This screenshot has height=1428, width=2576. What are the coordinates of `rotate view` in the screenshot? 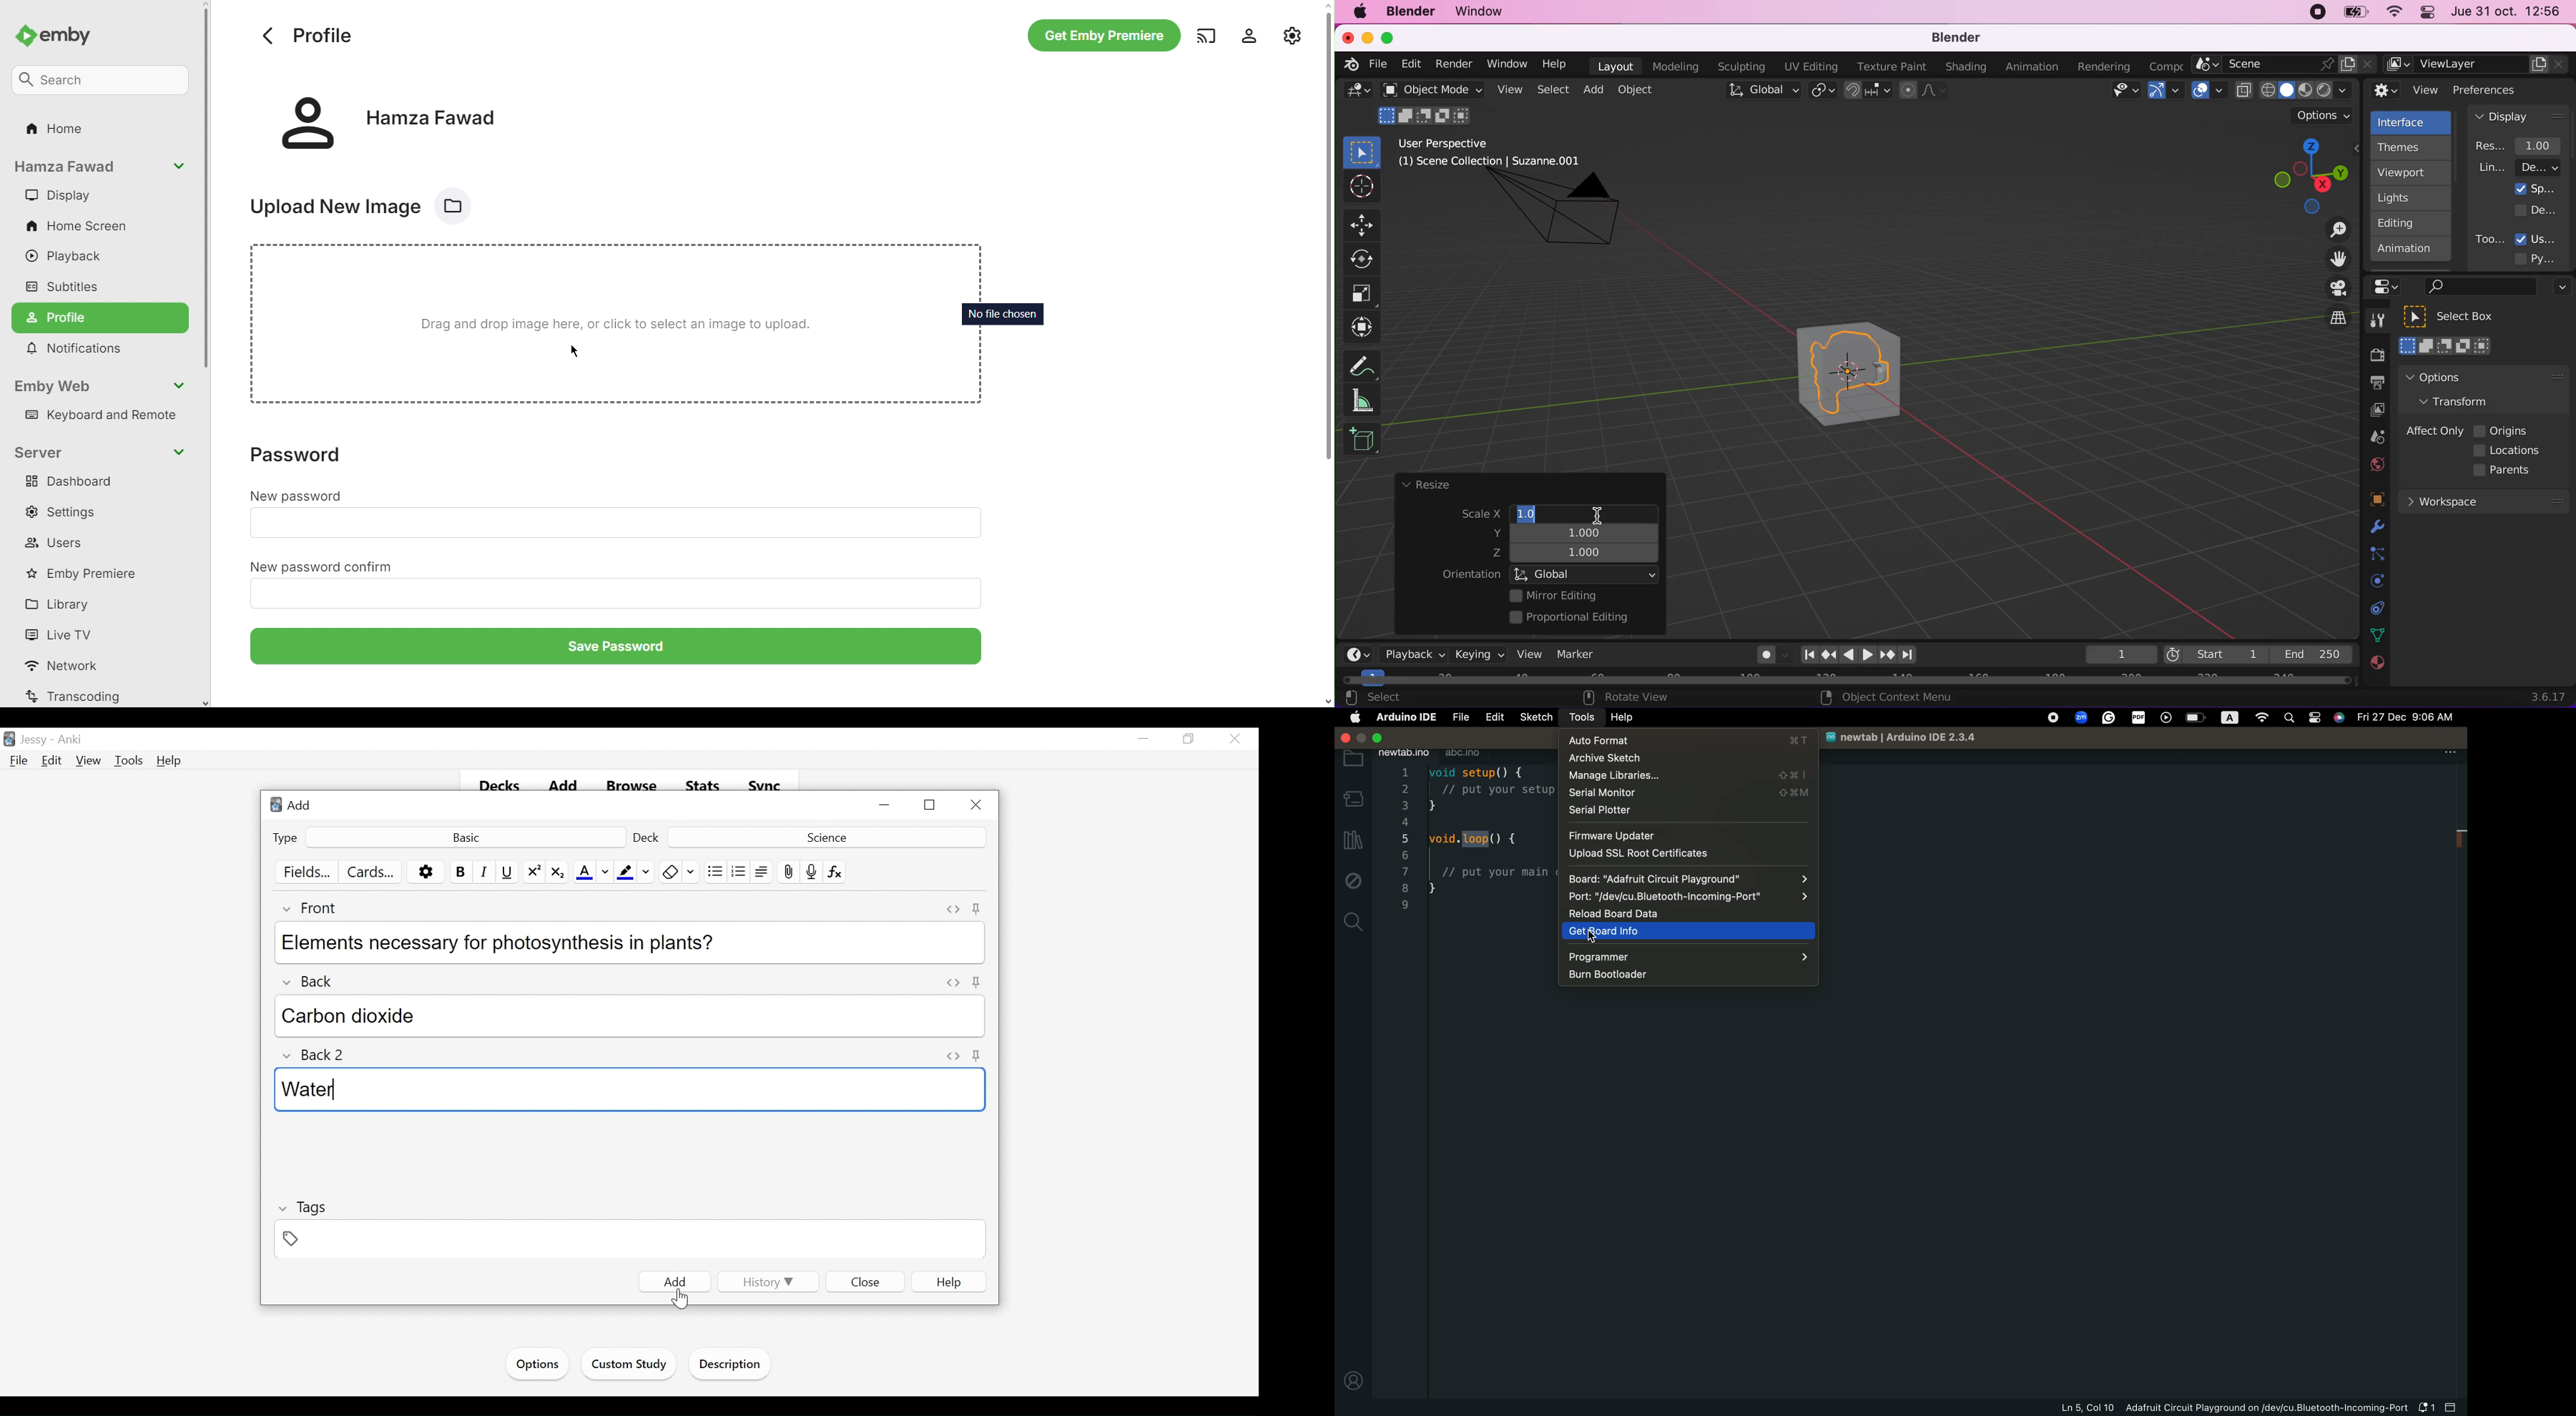 It's located at (1636, 698).